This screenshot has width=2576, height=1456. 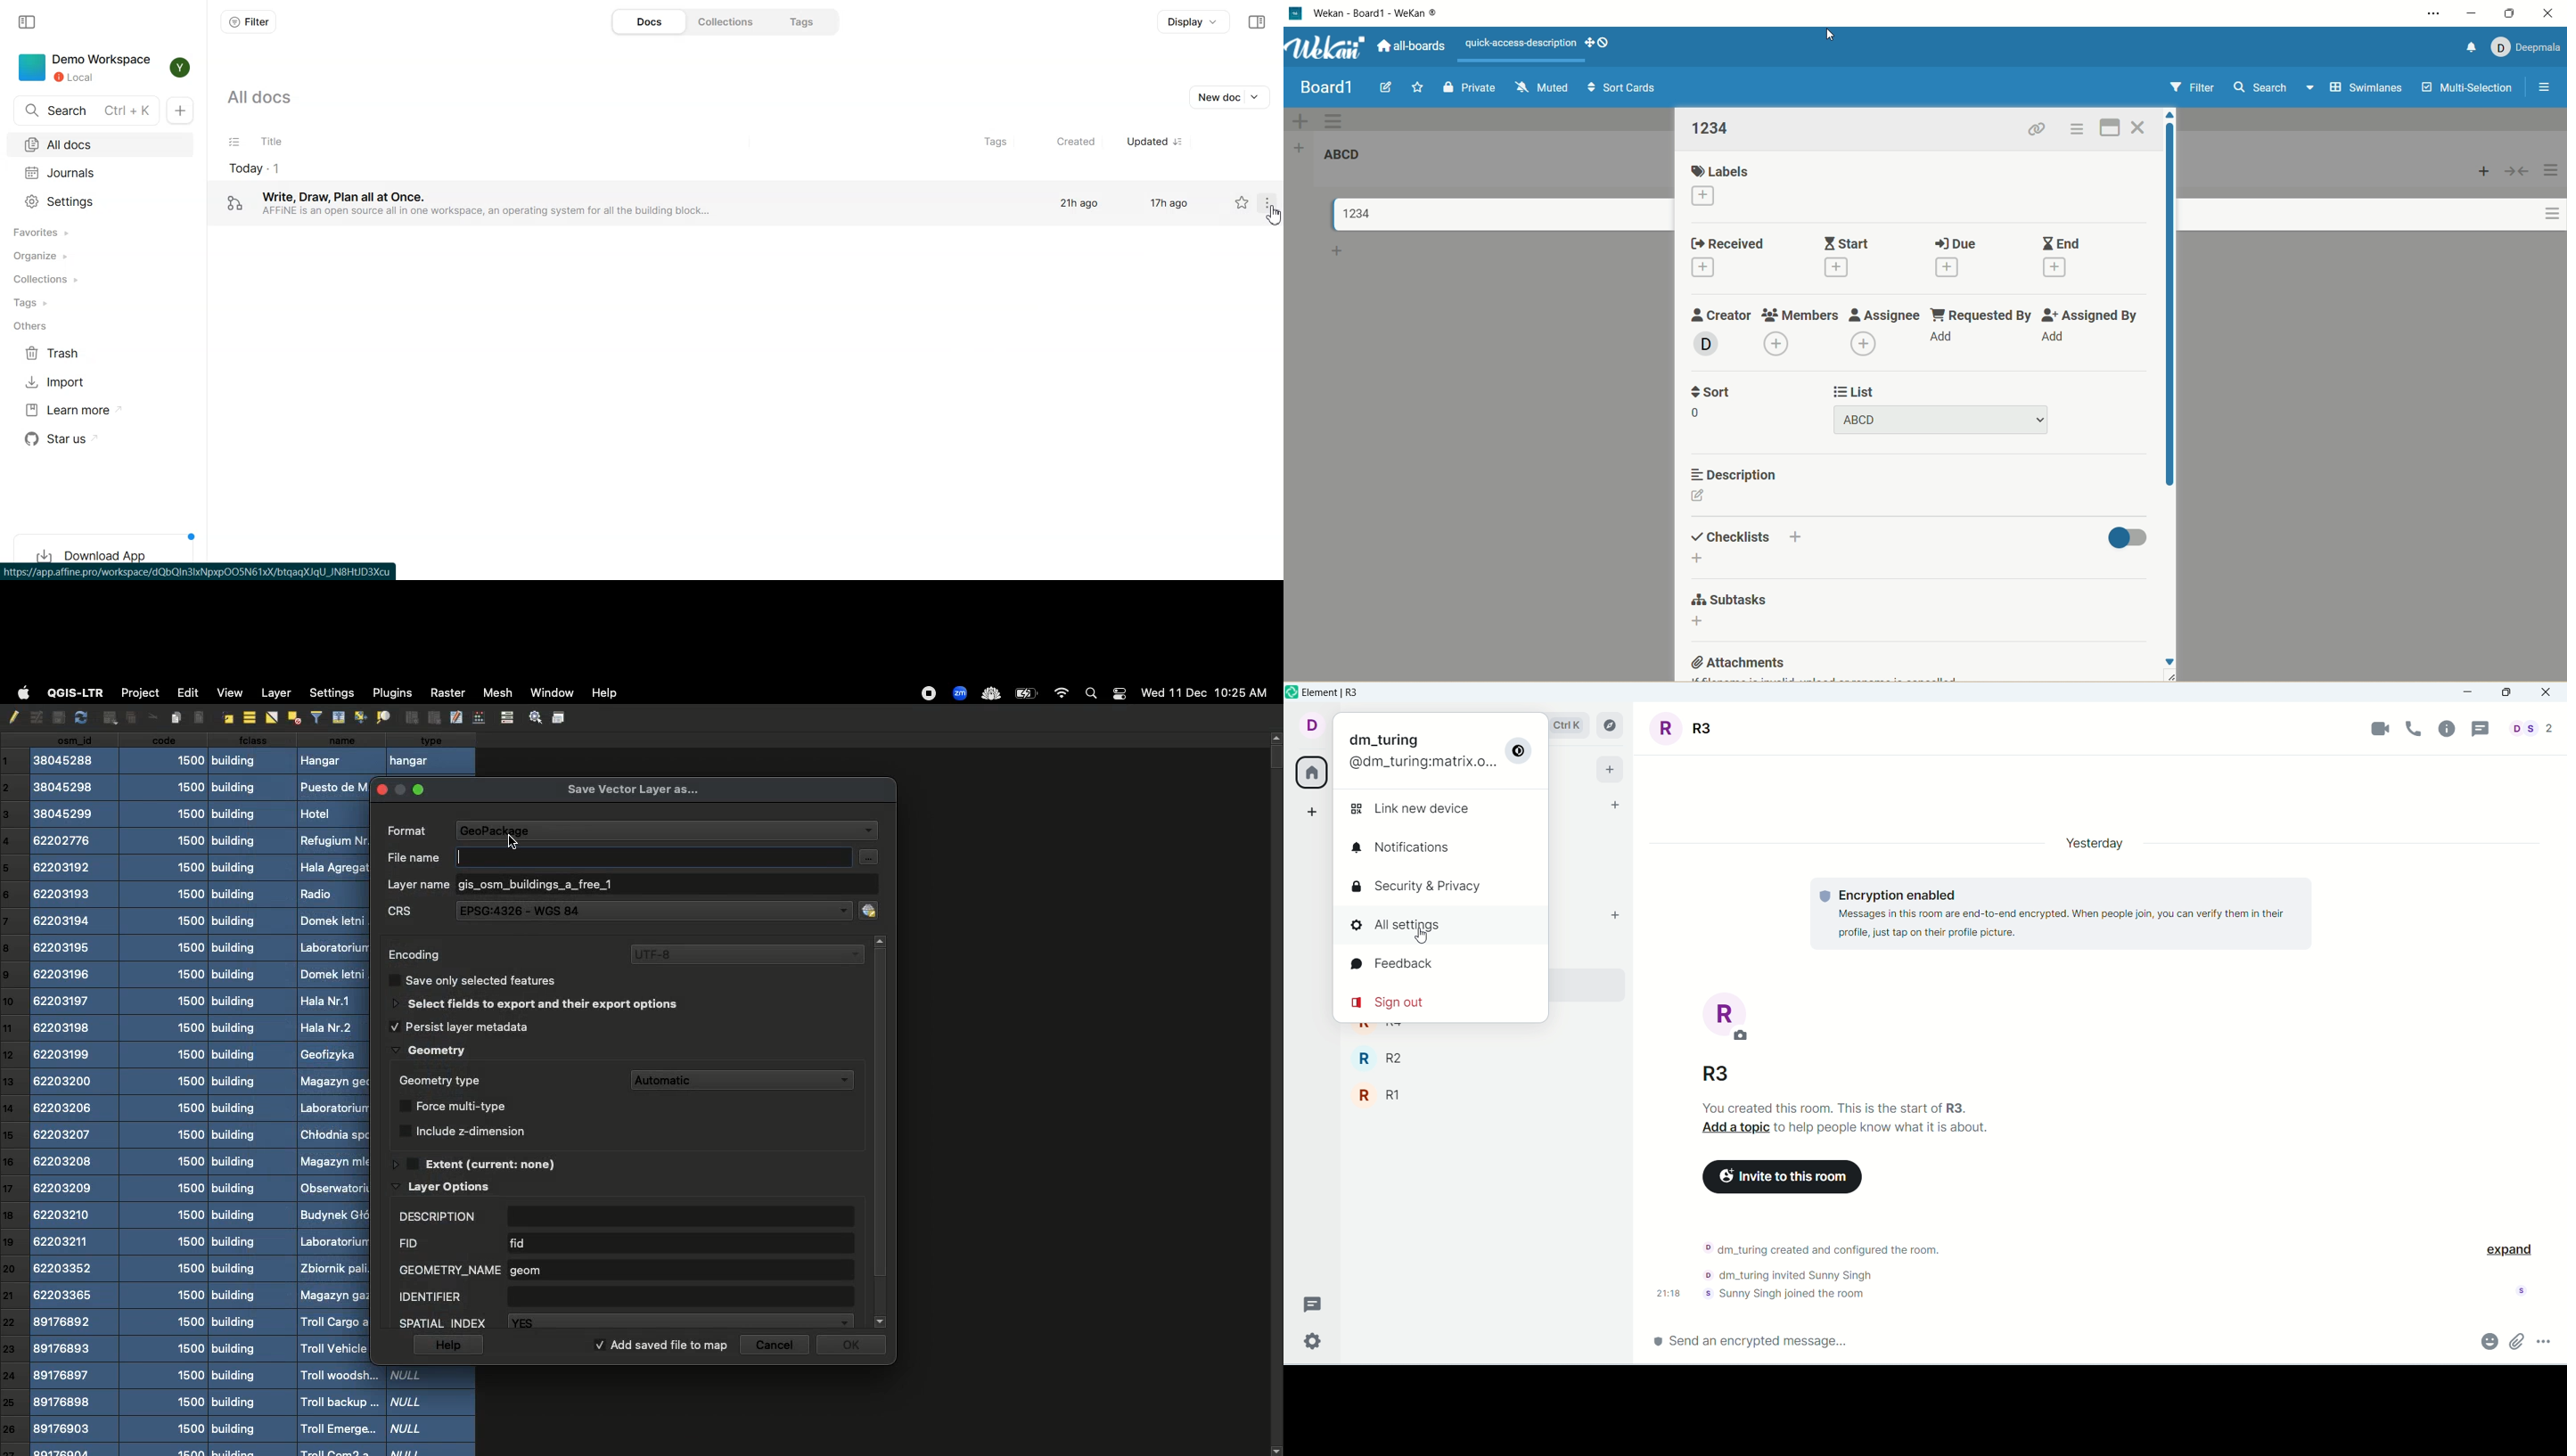 I want to click on title, so click(x=1389, y=13).